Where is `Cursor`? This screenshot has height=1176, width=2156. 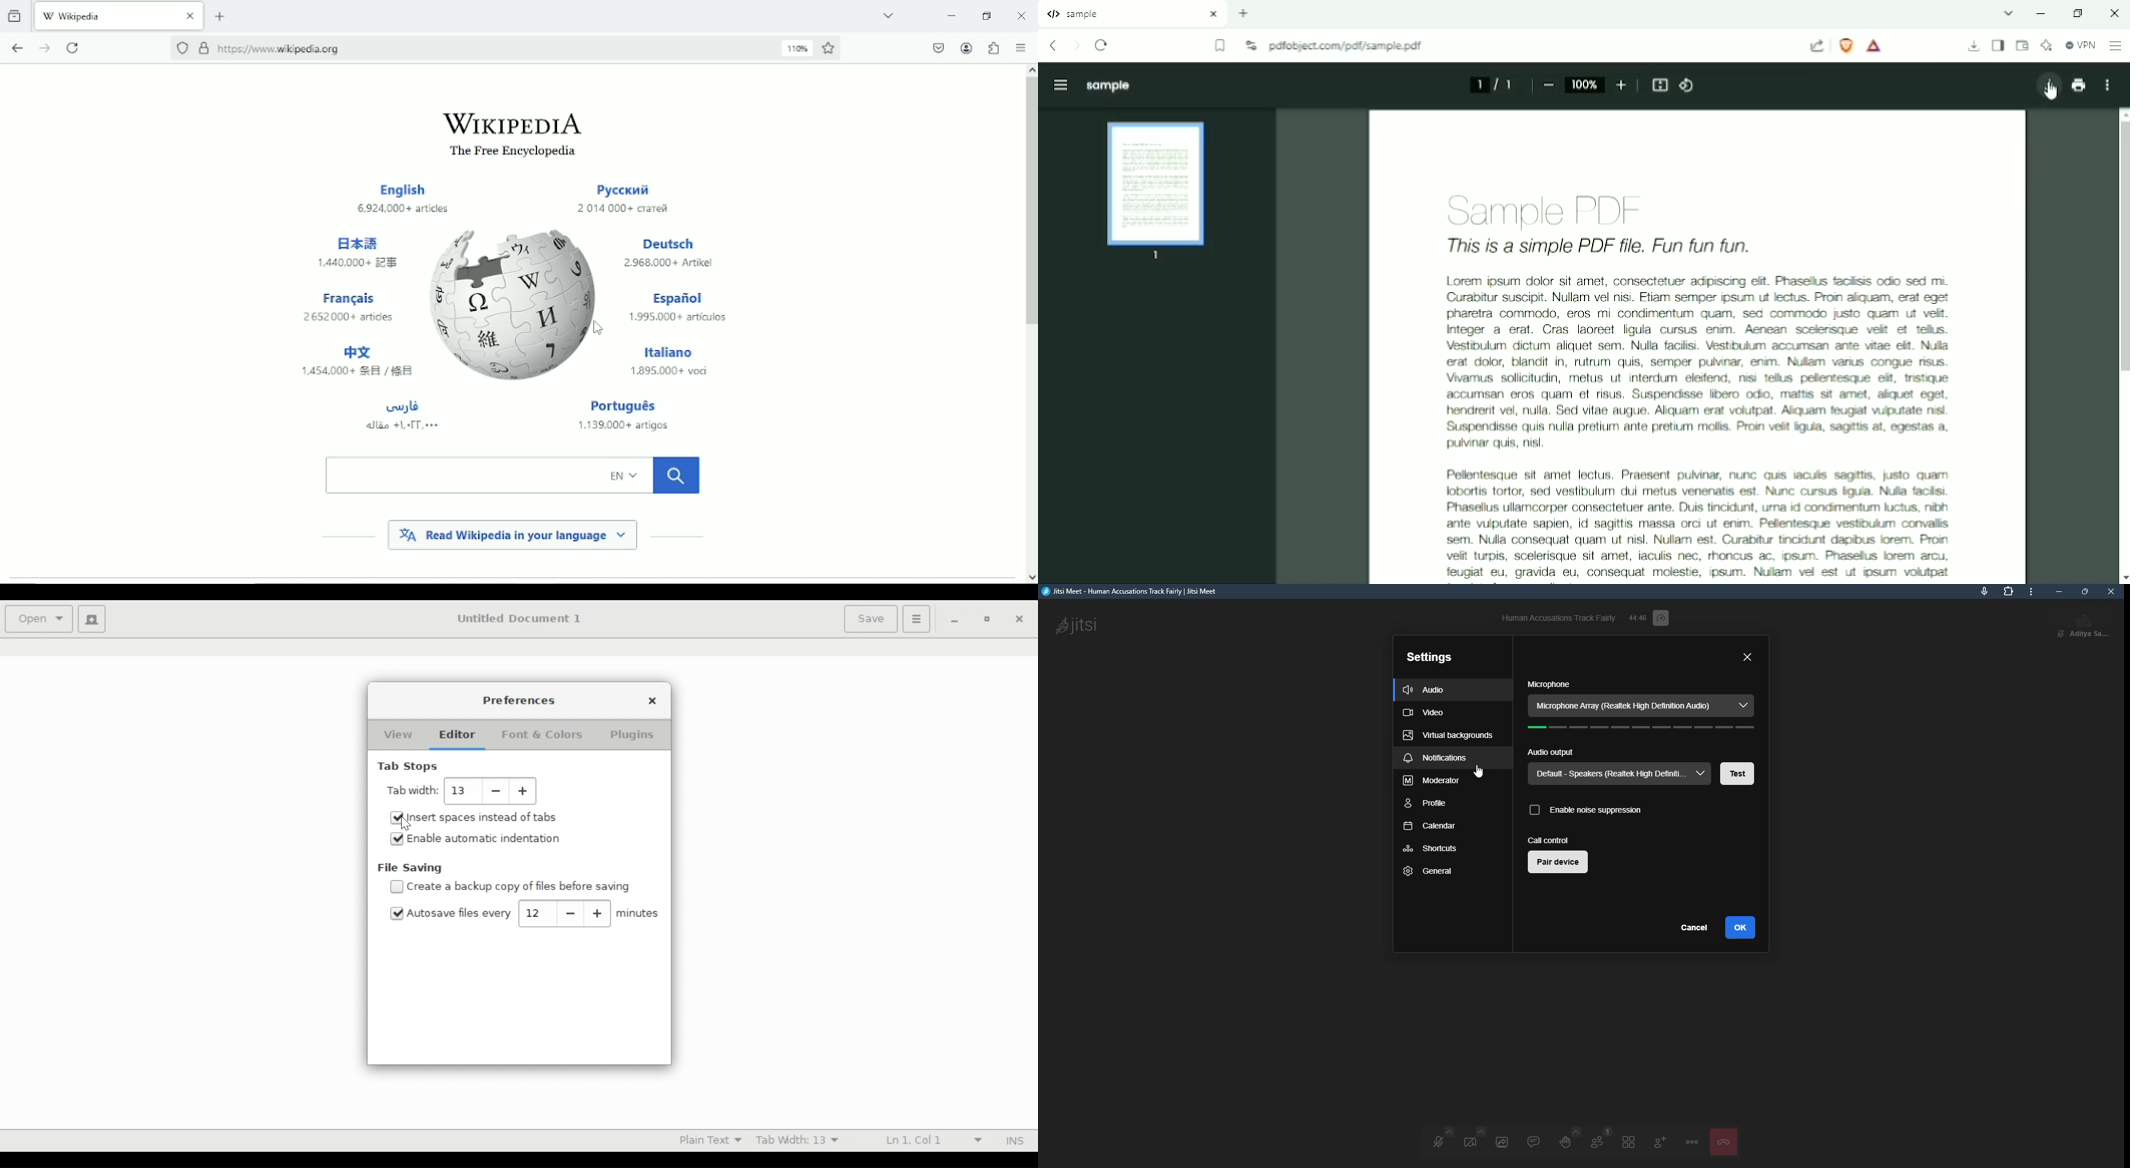 Cursor is located at coordinates (406, 824).